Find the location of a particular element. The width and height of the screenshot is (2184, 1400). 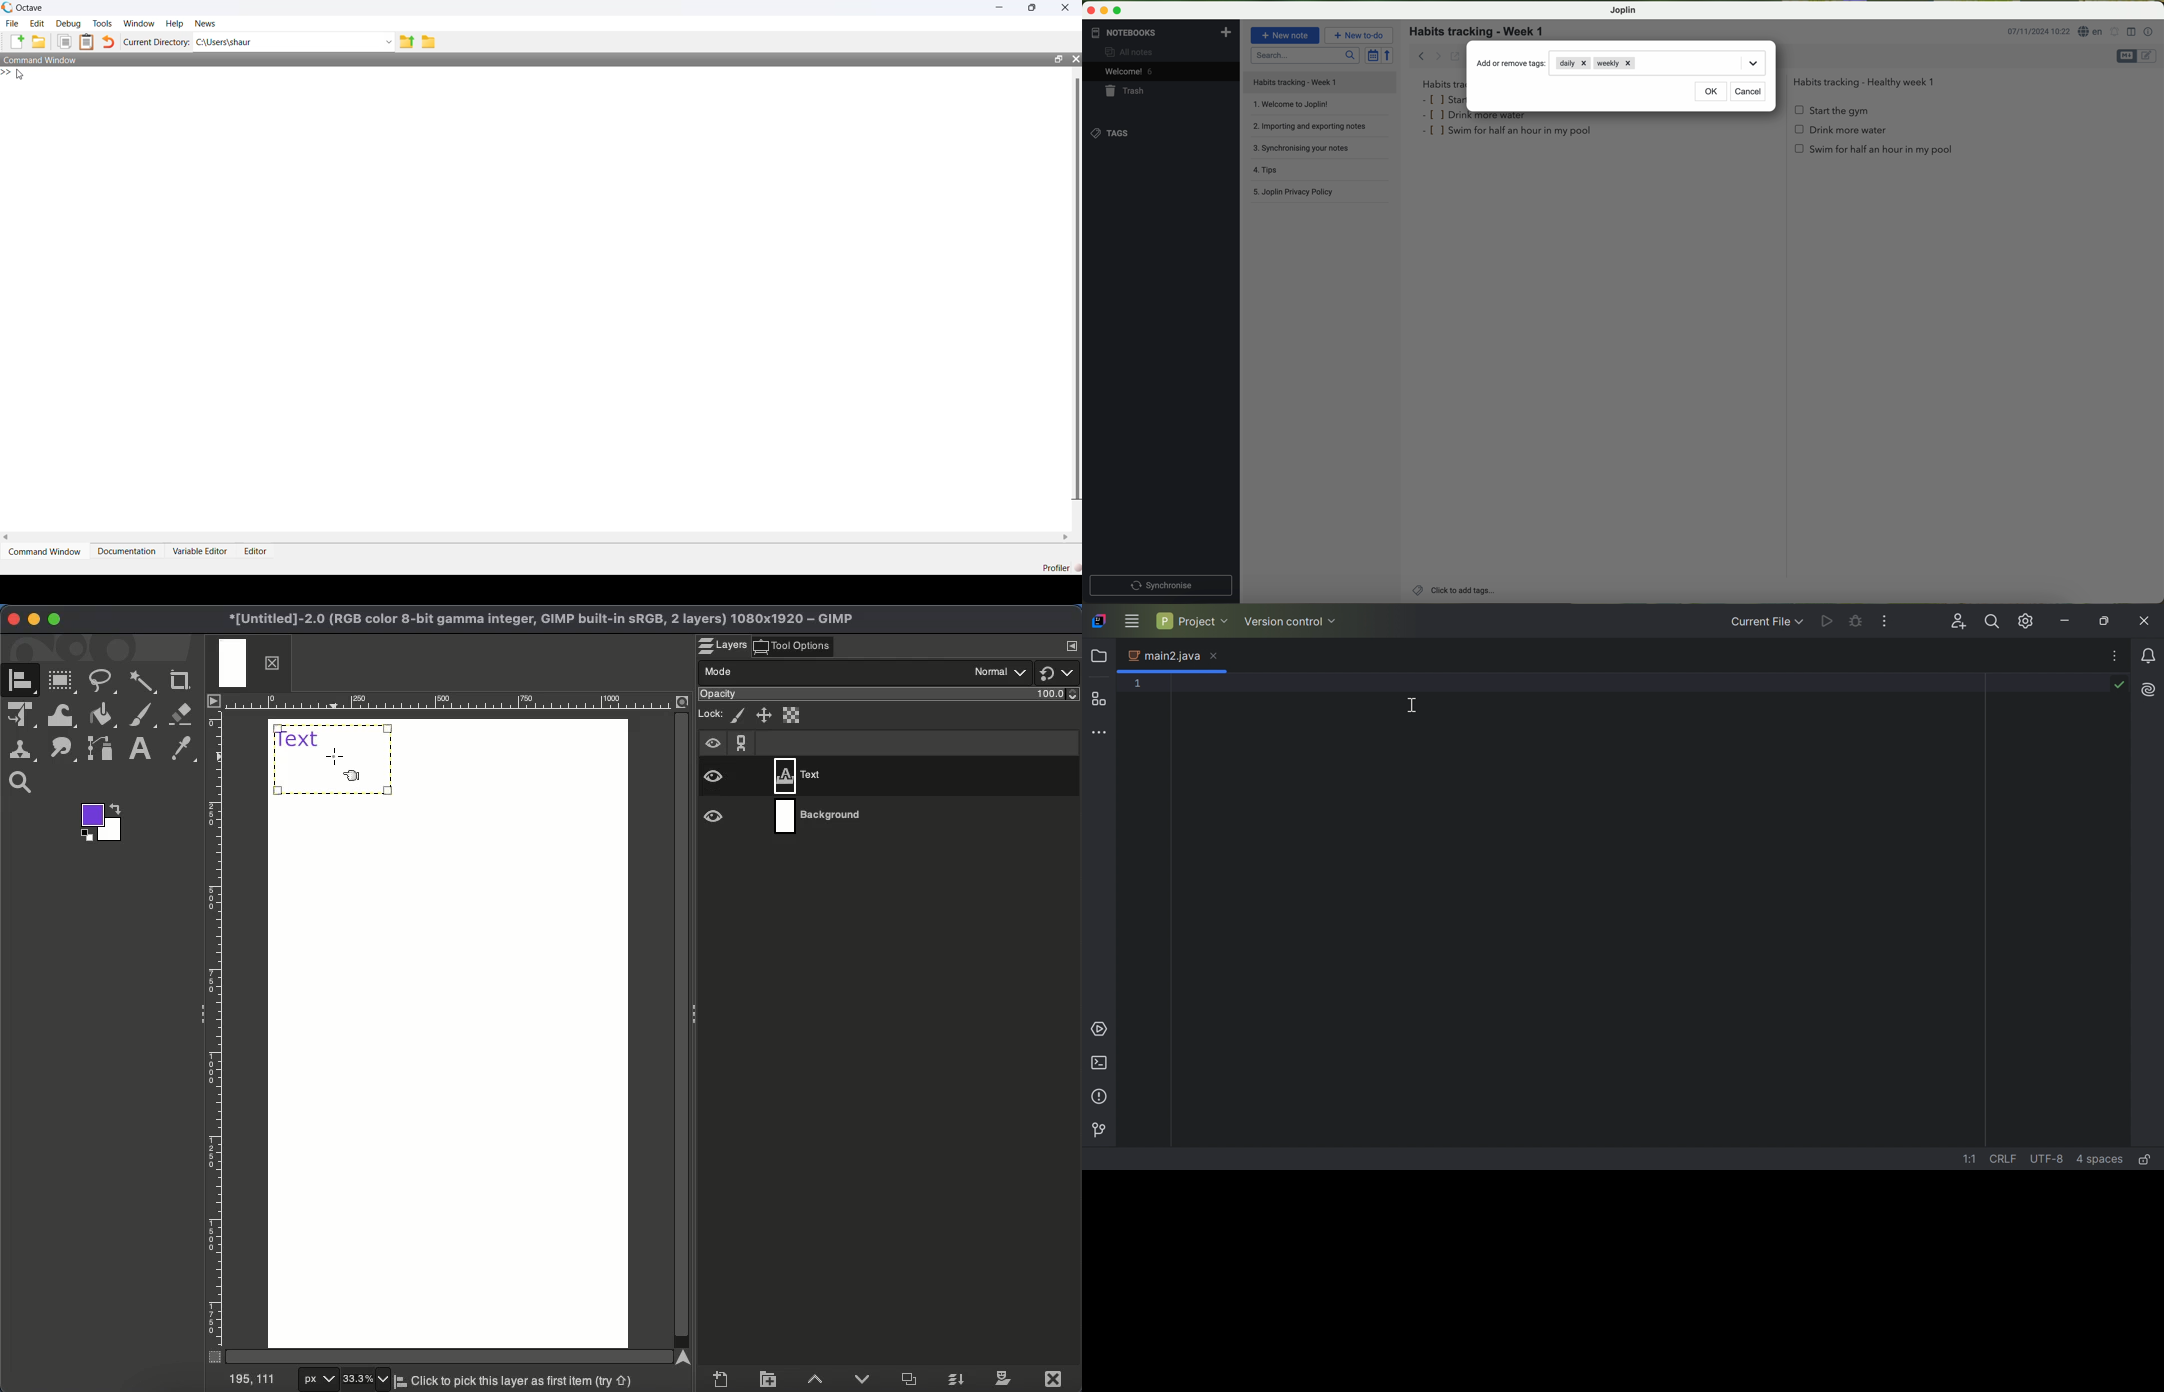

maximize is located at coordinates (1118, 10).